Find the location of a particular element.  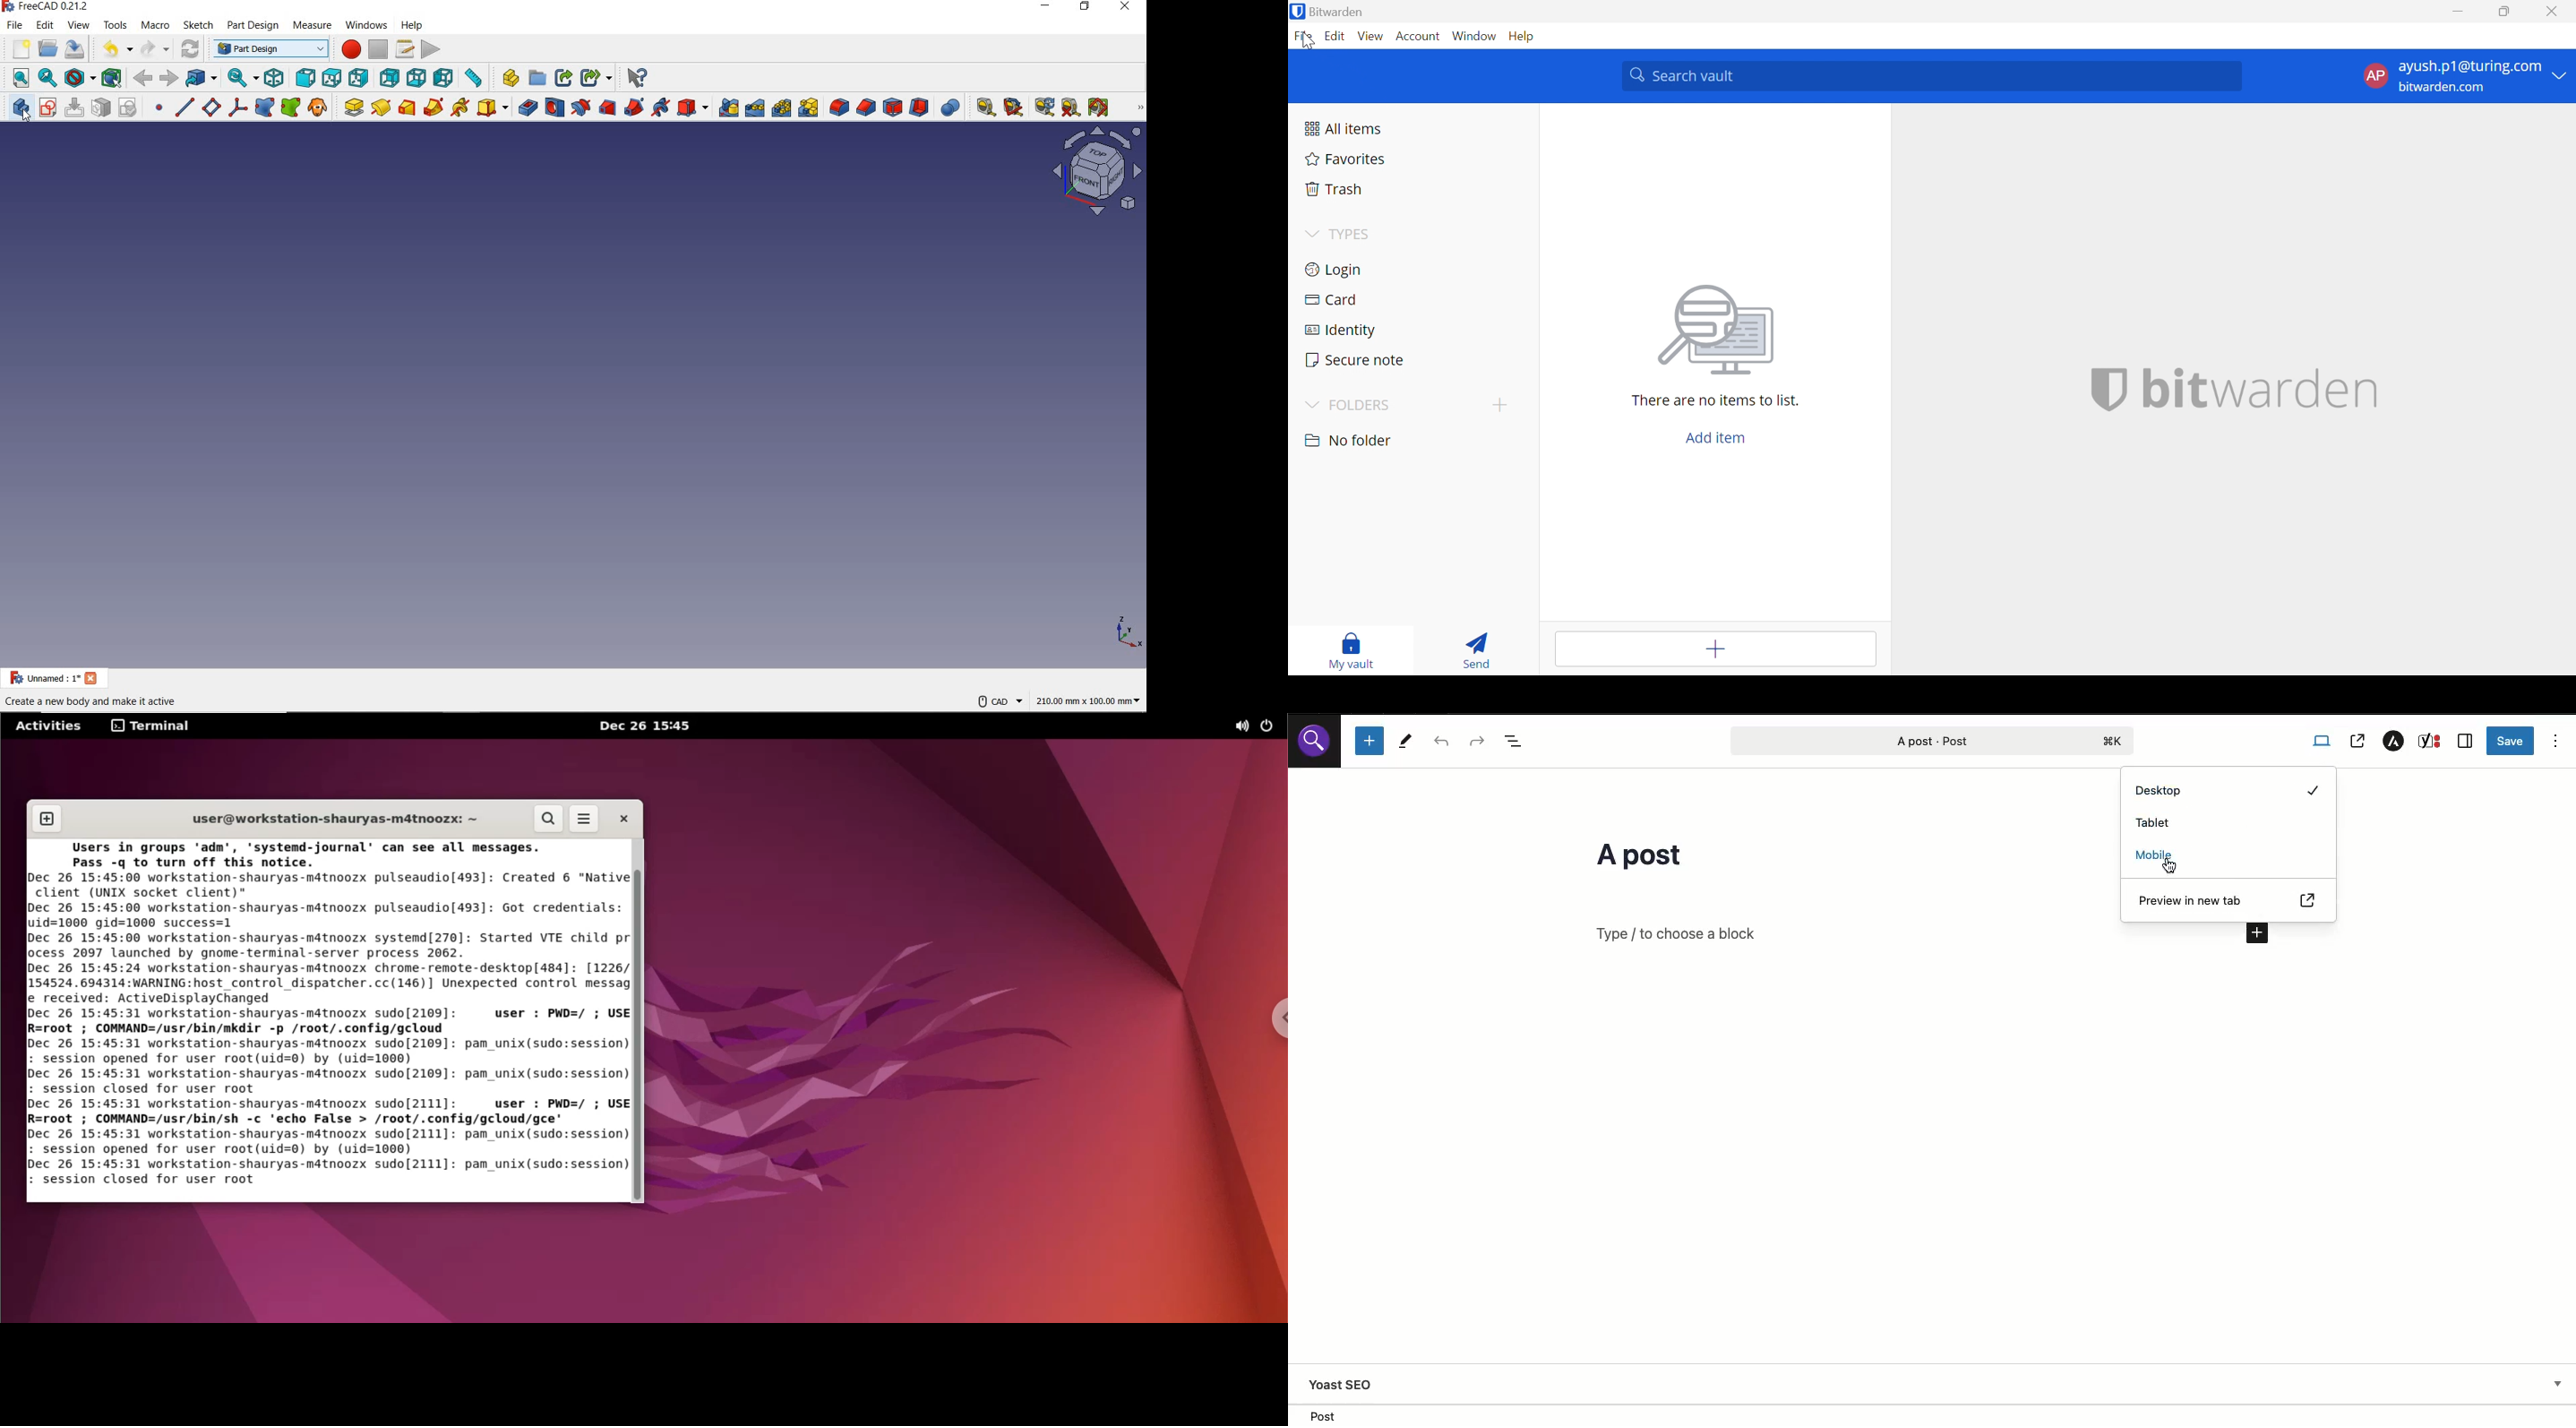

CREATE AN ADDITIVE PRIMITIVE is located at coordinates (494, 108).